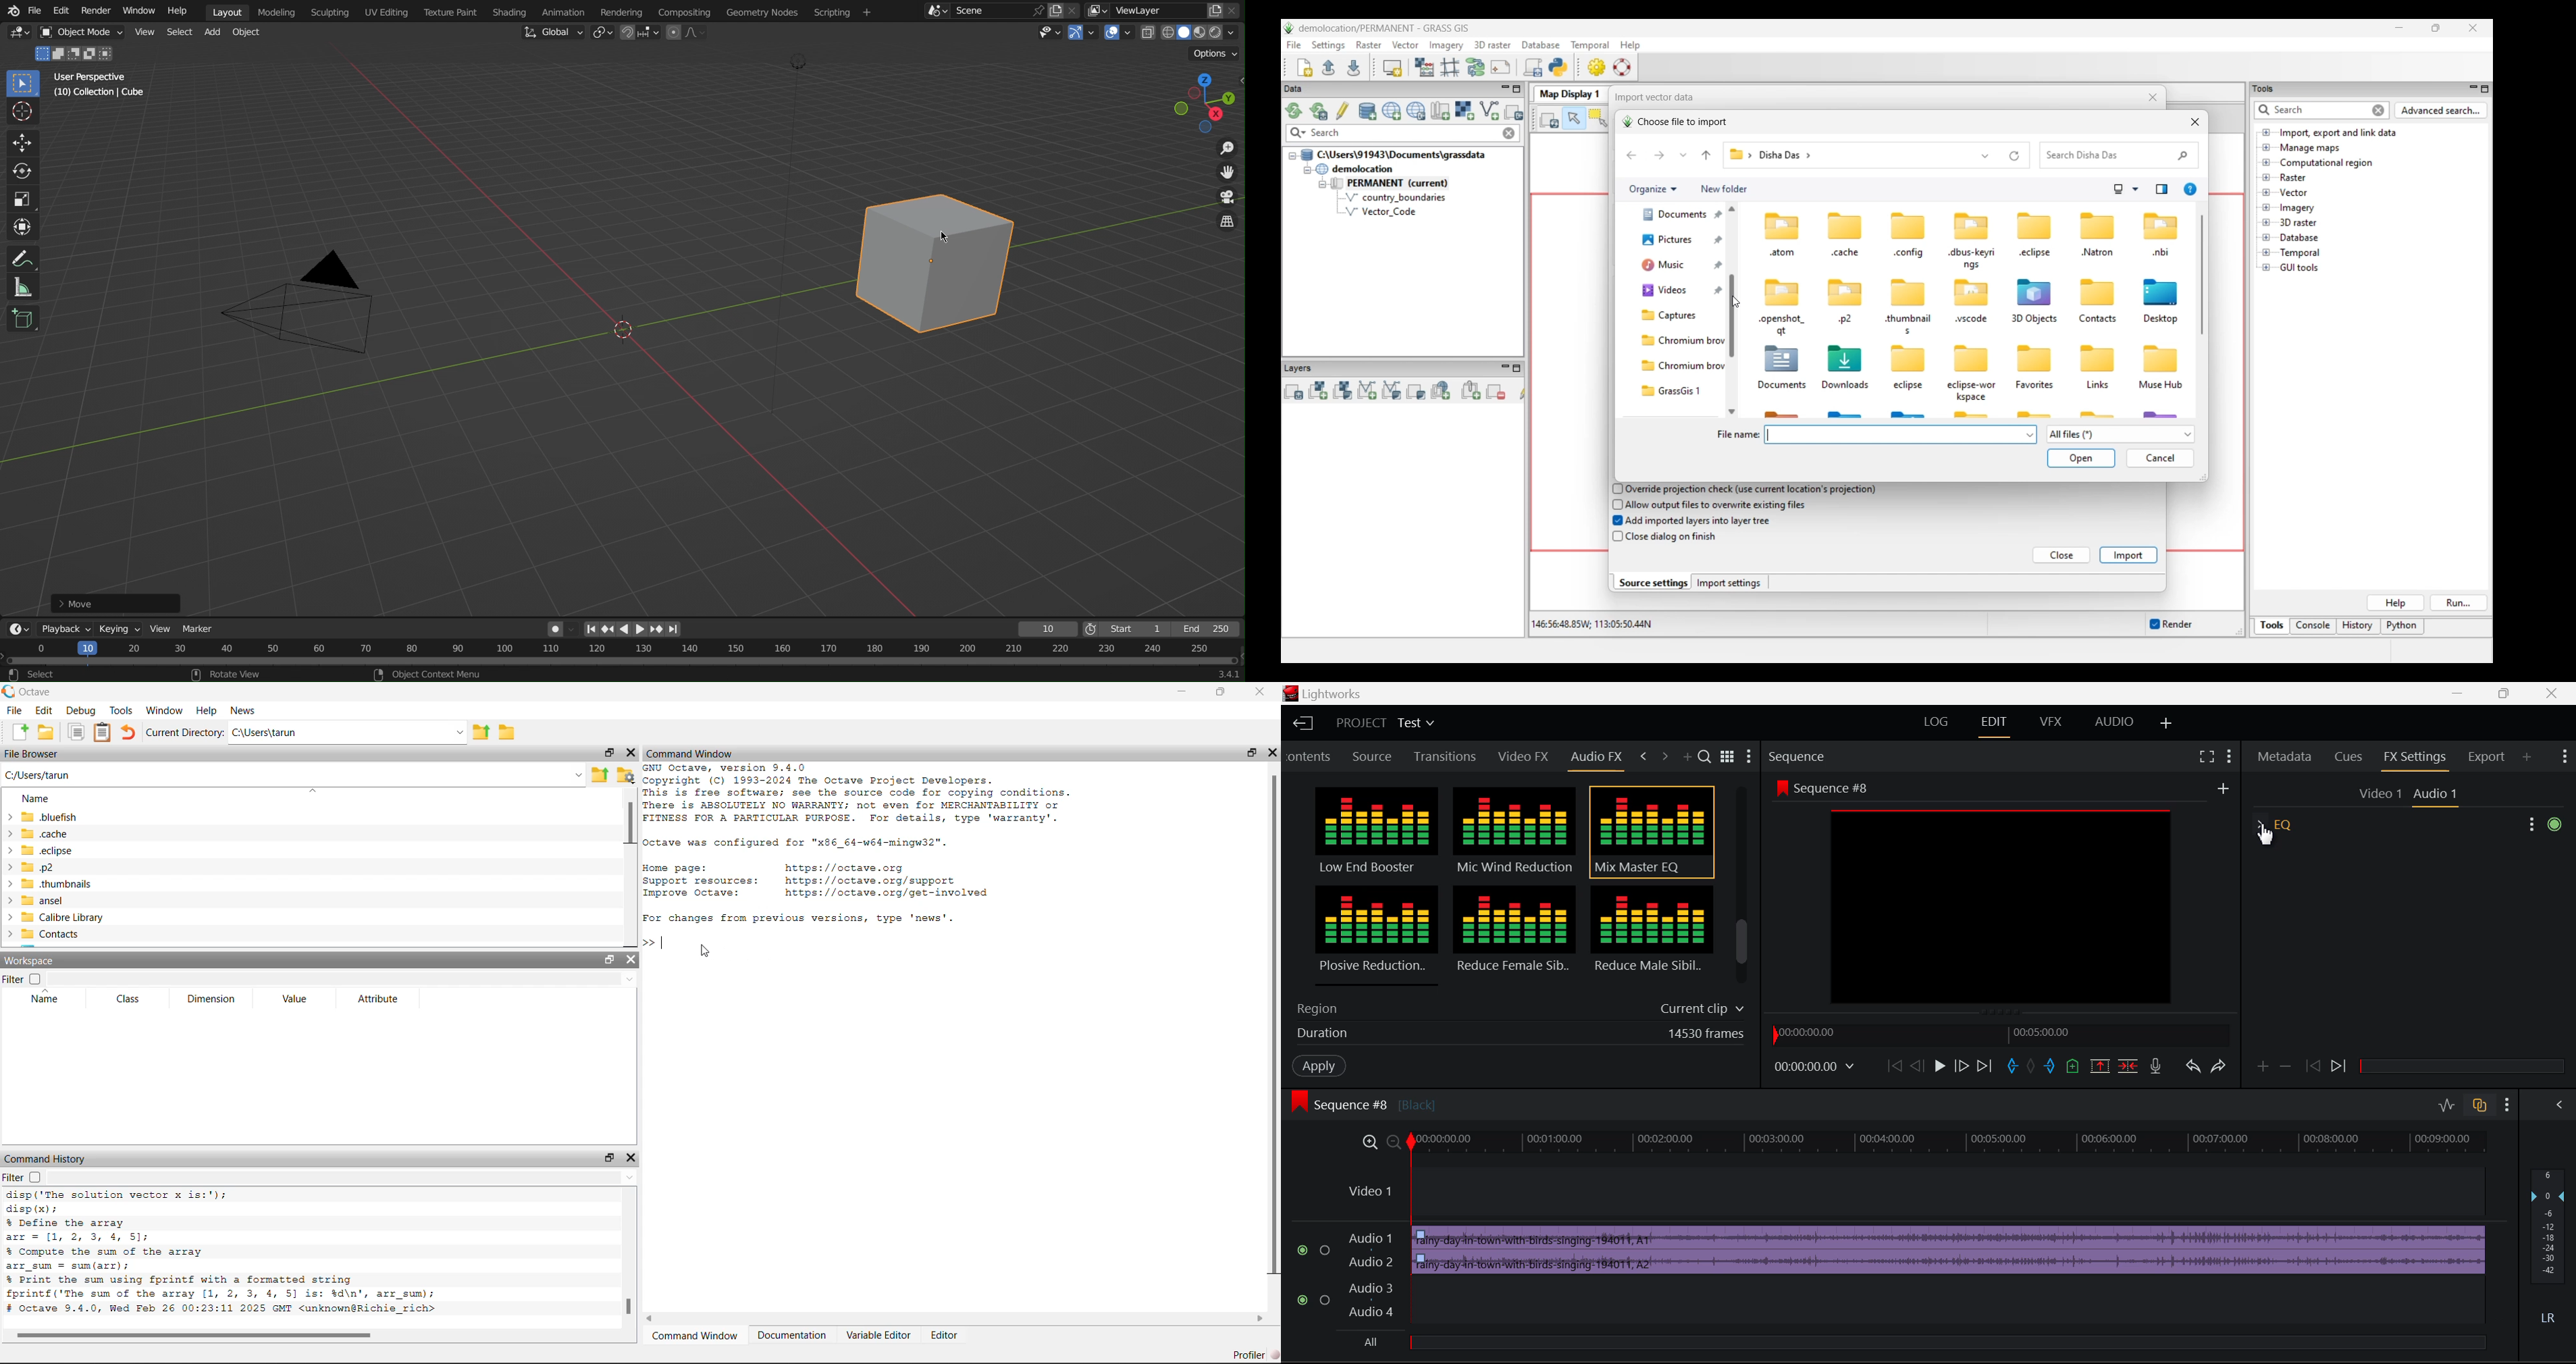 The image size is (2576, 1372). Describe the element at coordinates (606, 960) in the screenshot. I see `Maximize` at that location.